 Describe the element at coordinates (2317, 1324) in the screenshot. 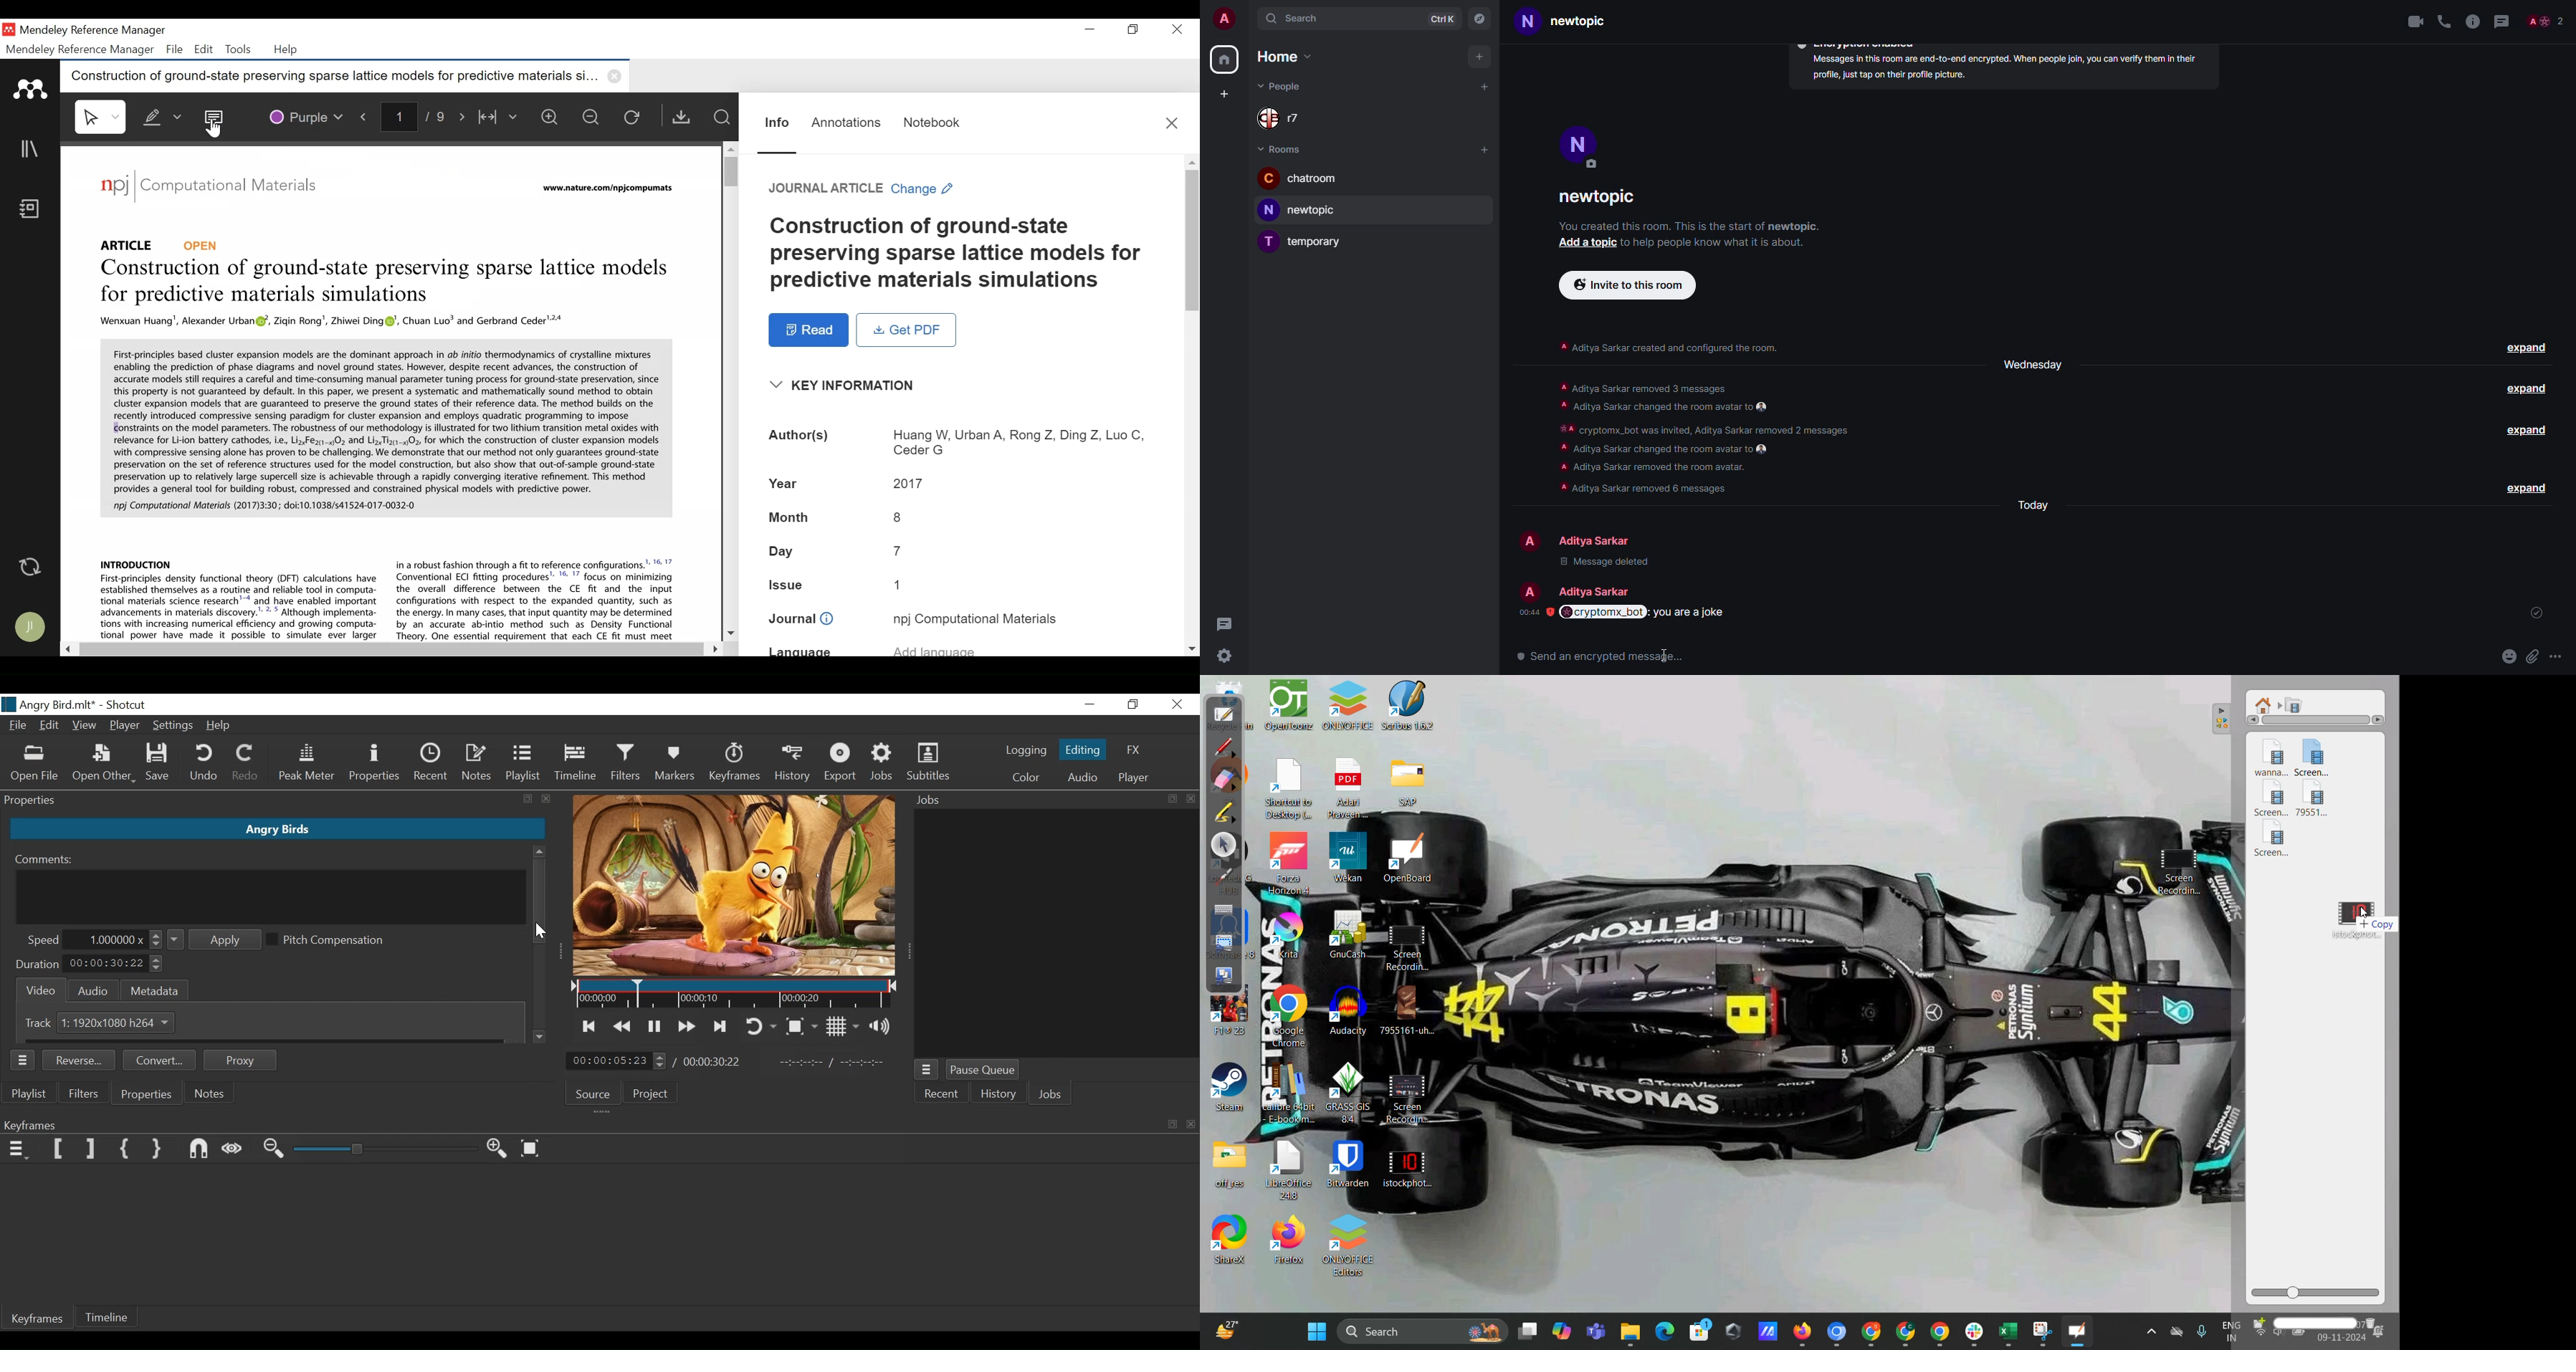

I see `name box` at that location.